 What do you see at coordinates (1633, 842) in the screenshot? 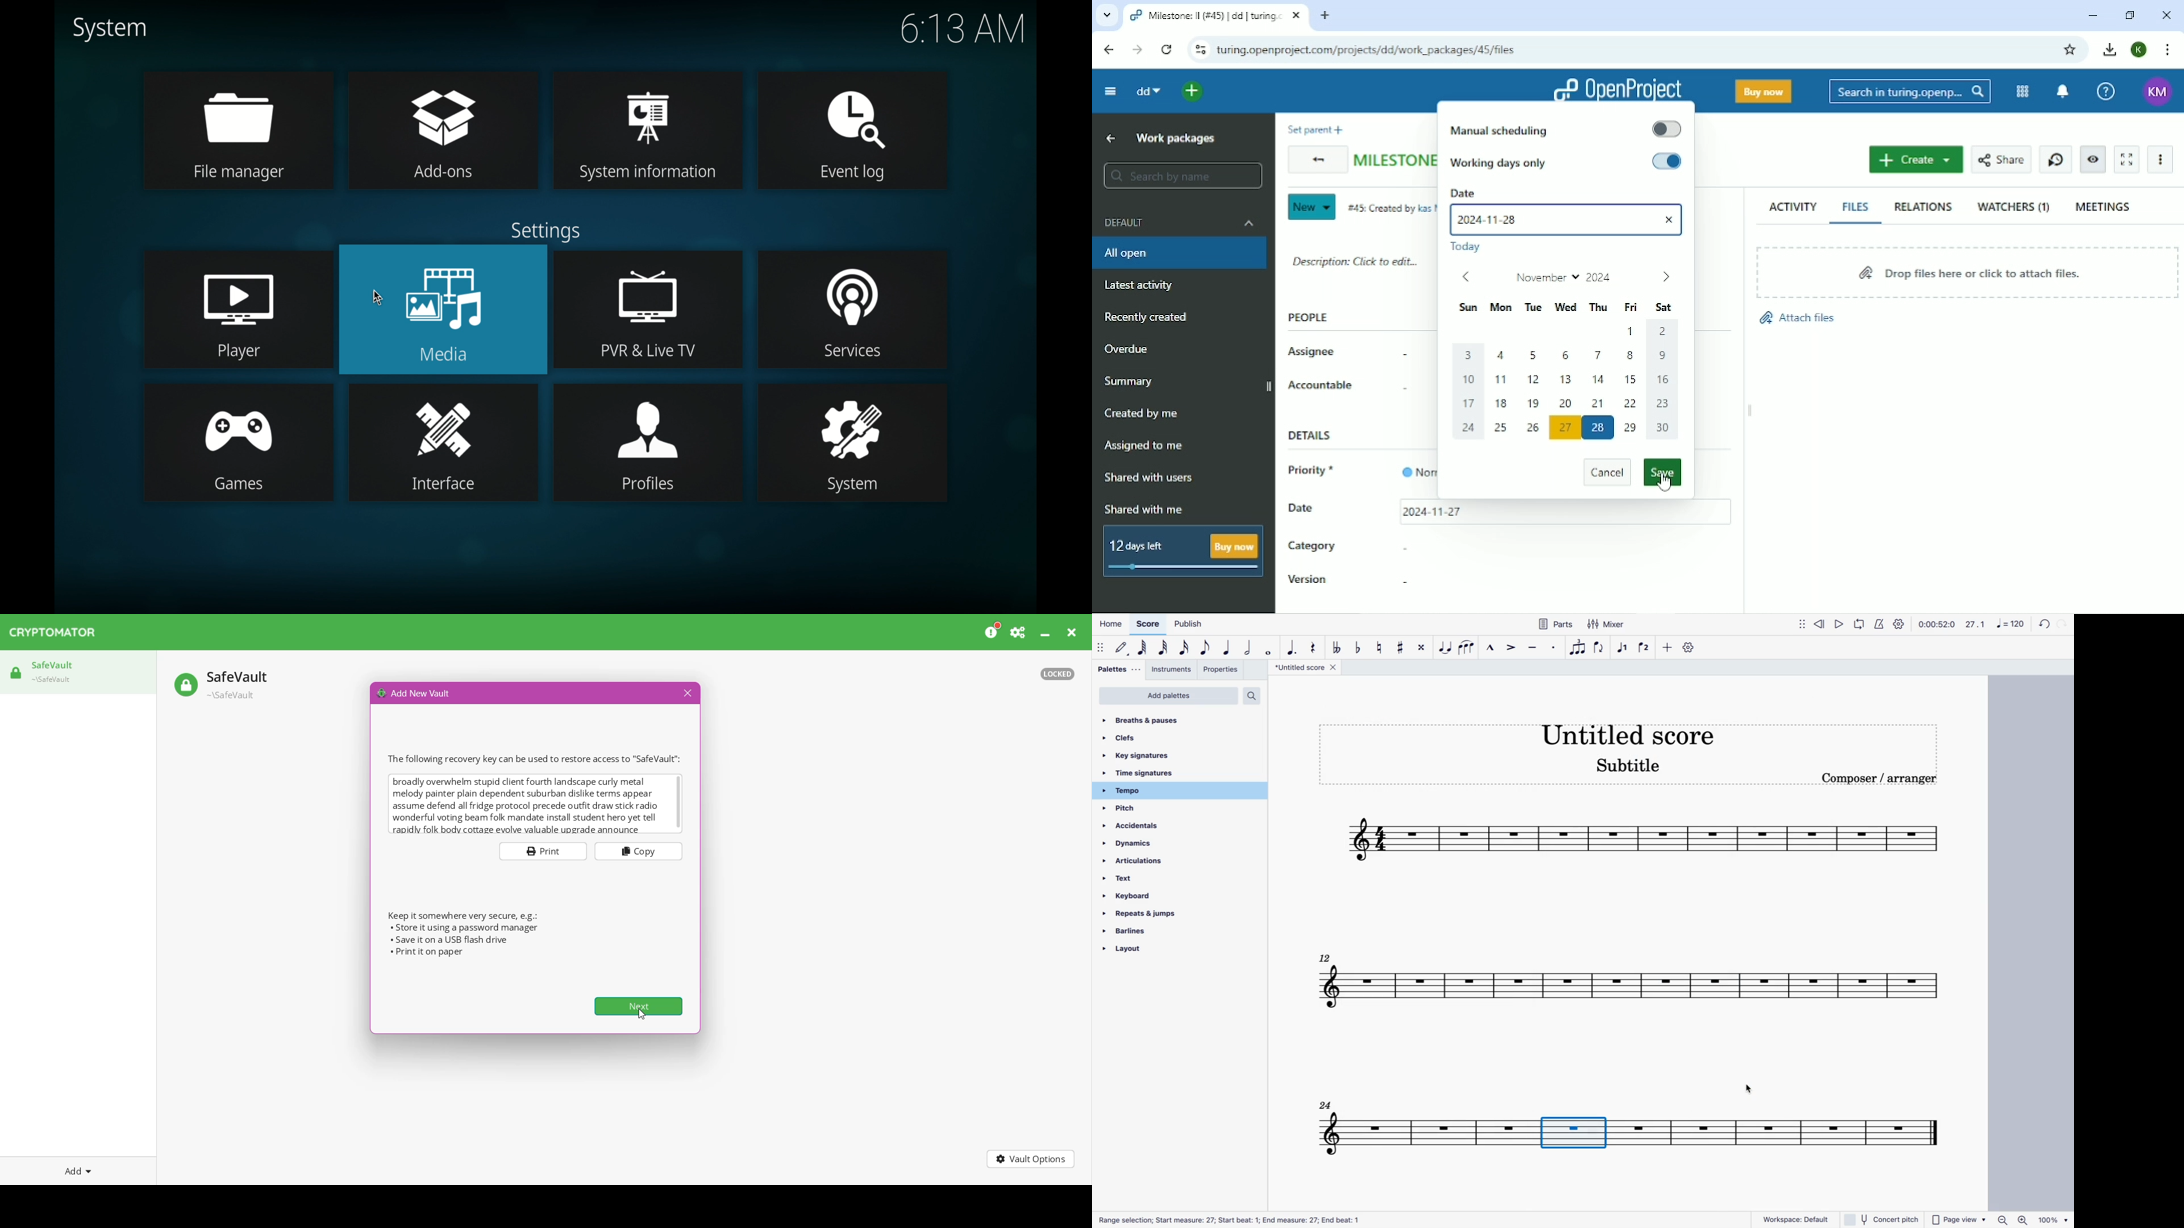
I see `score` at bounding box center [1633, 842].